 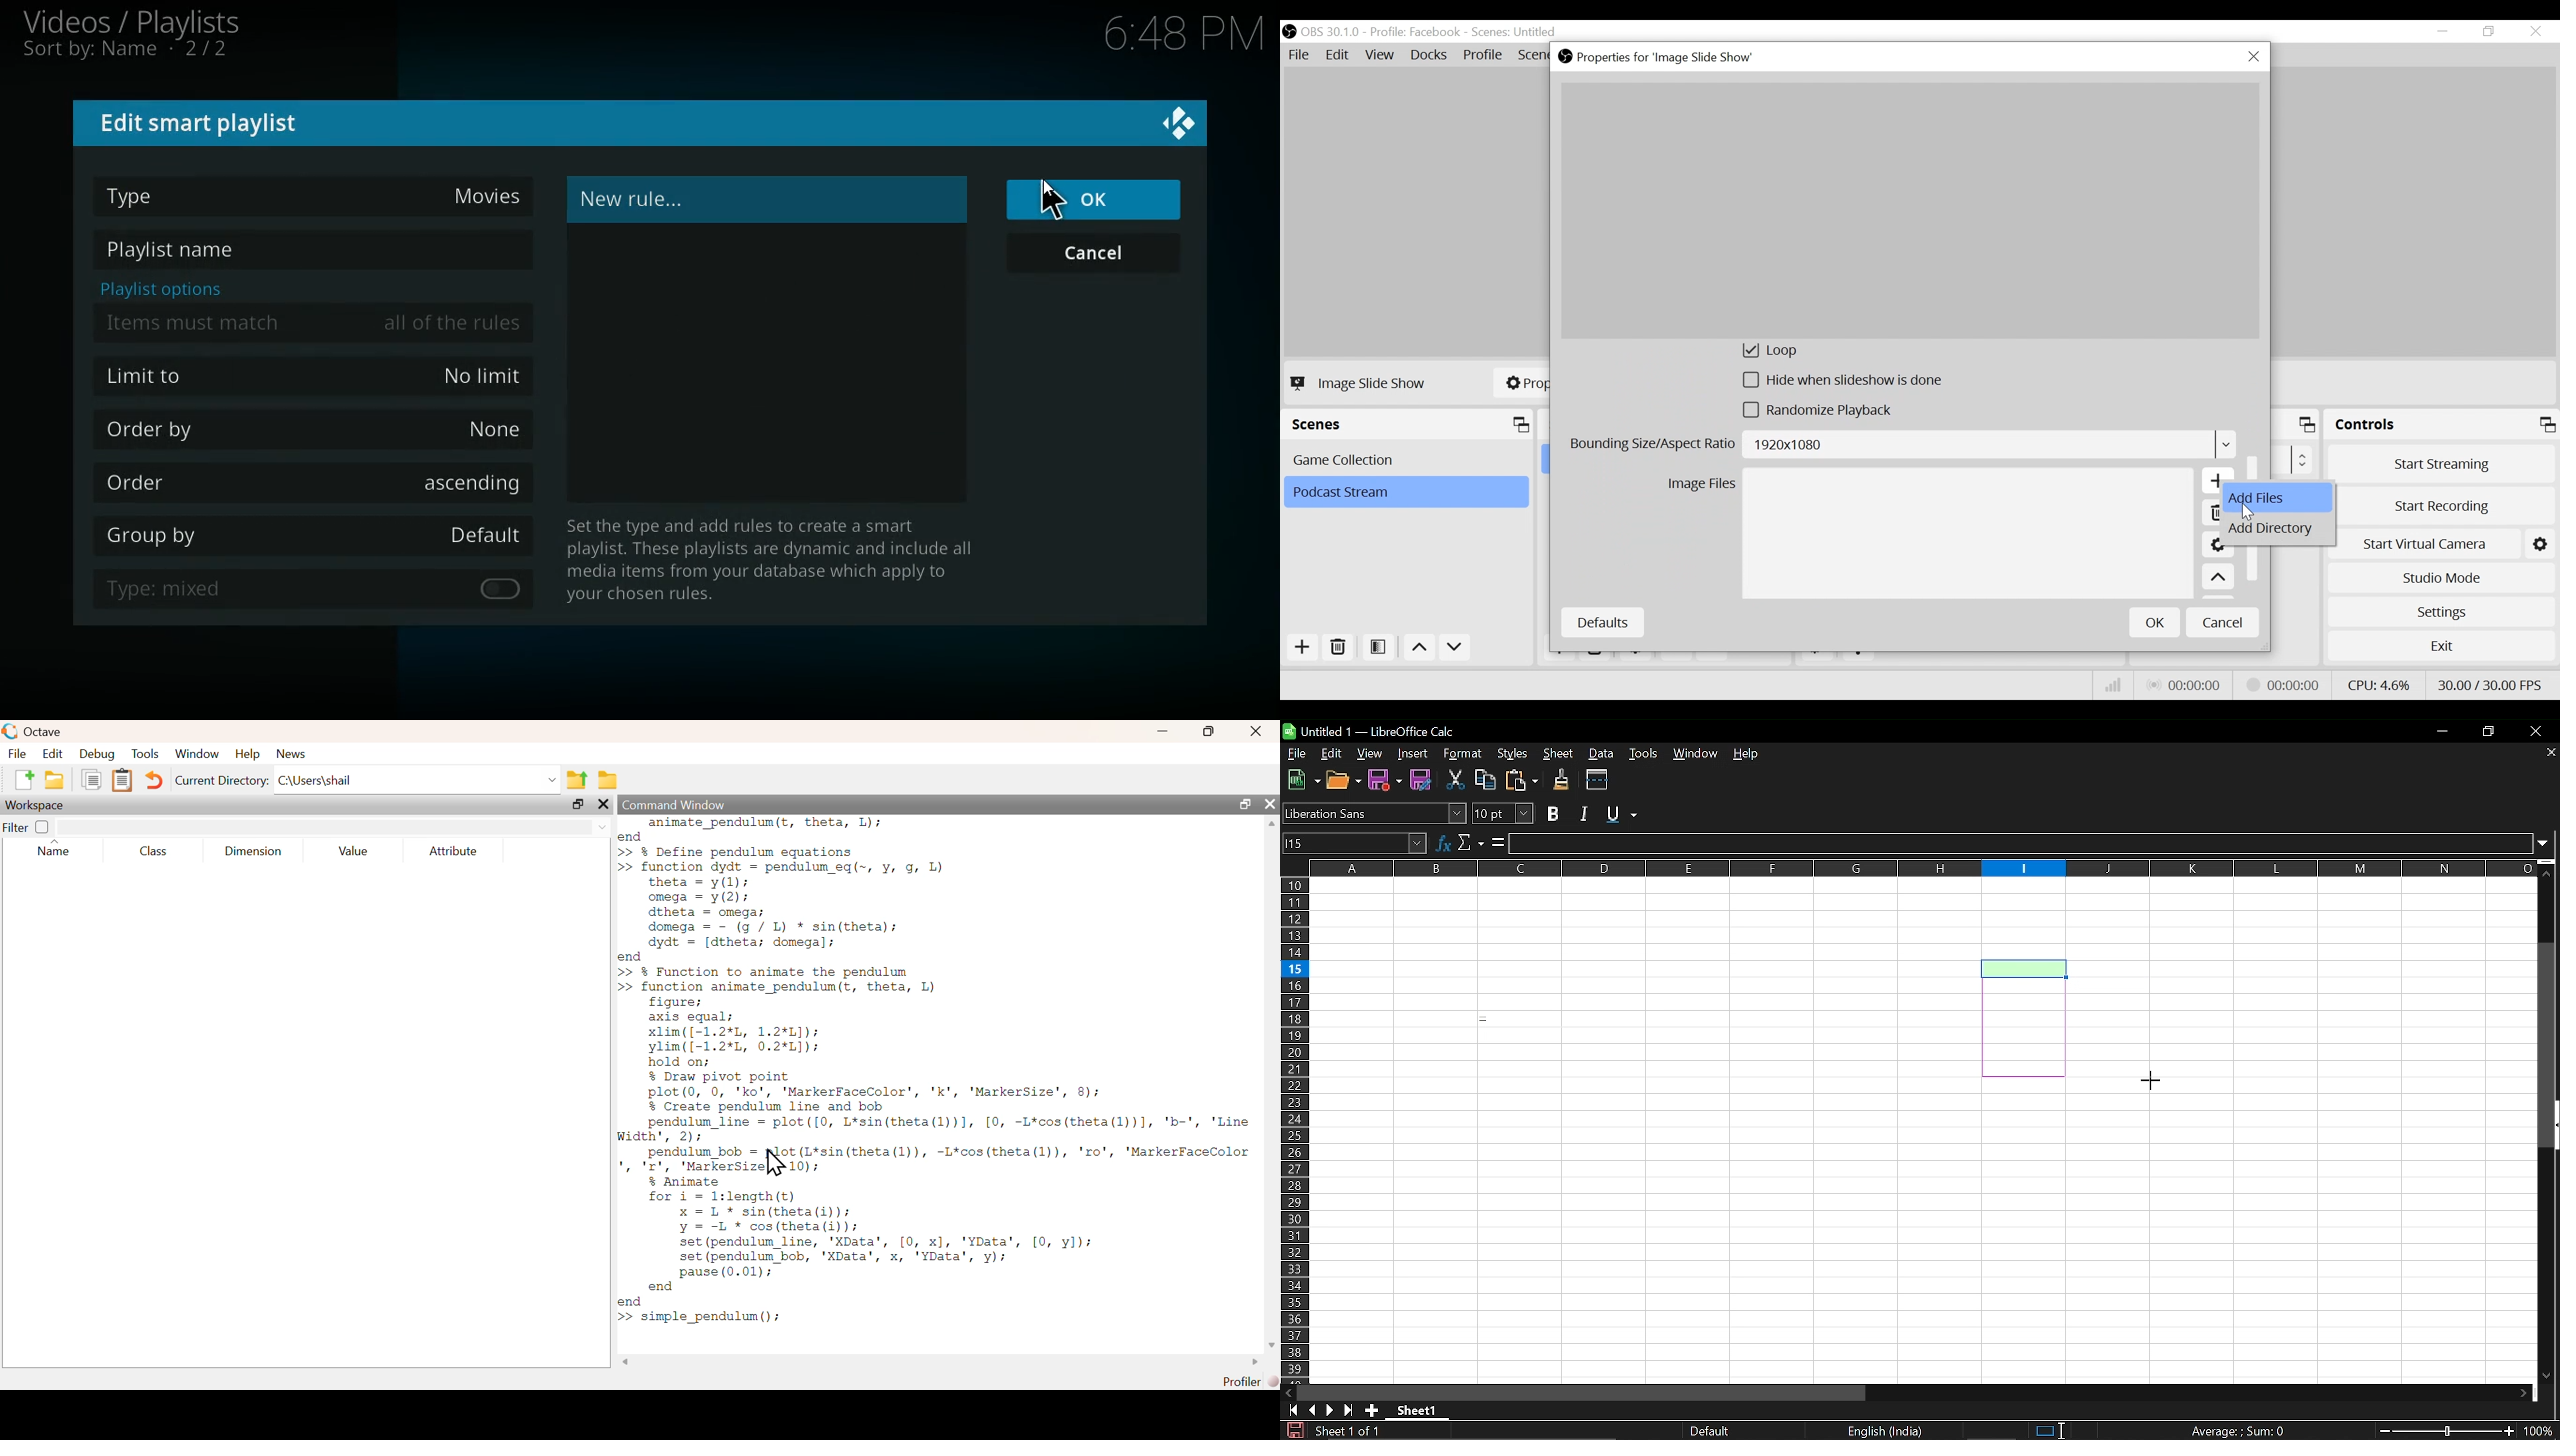 I want to click on Scene , so click(x=1405, y=493).